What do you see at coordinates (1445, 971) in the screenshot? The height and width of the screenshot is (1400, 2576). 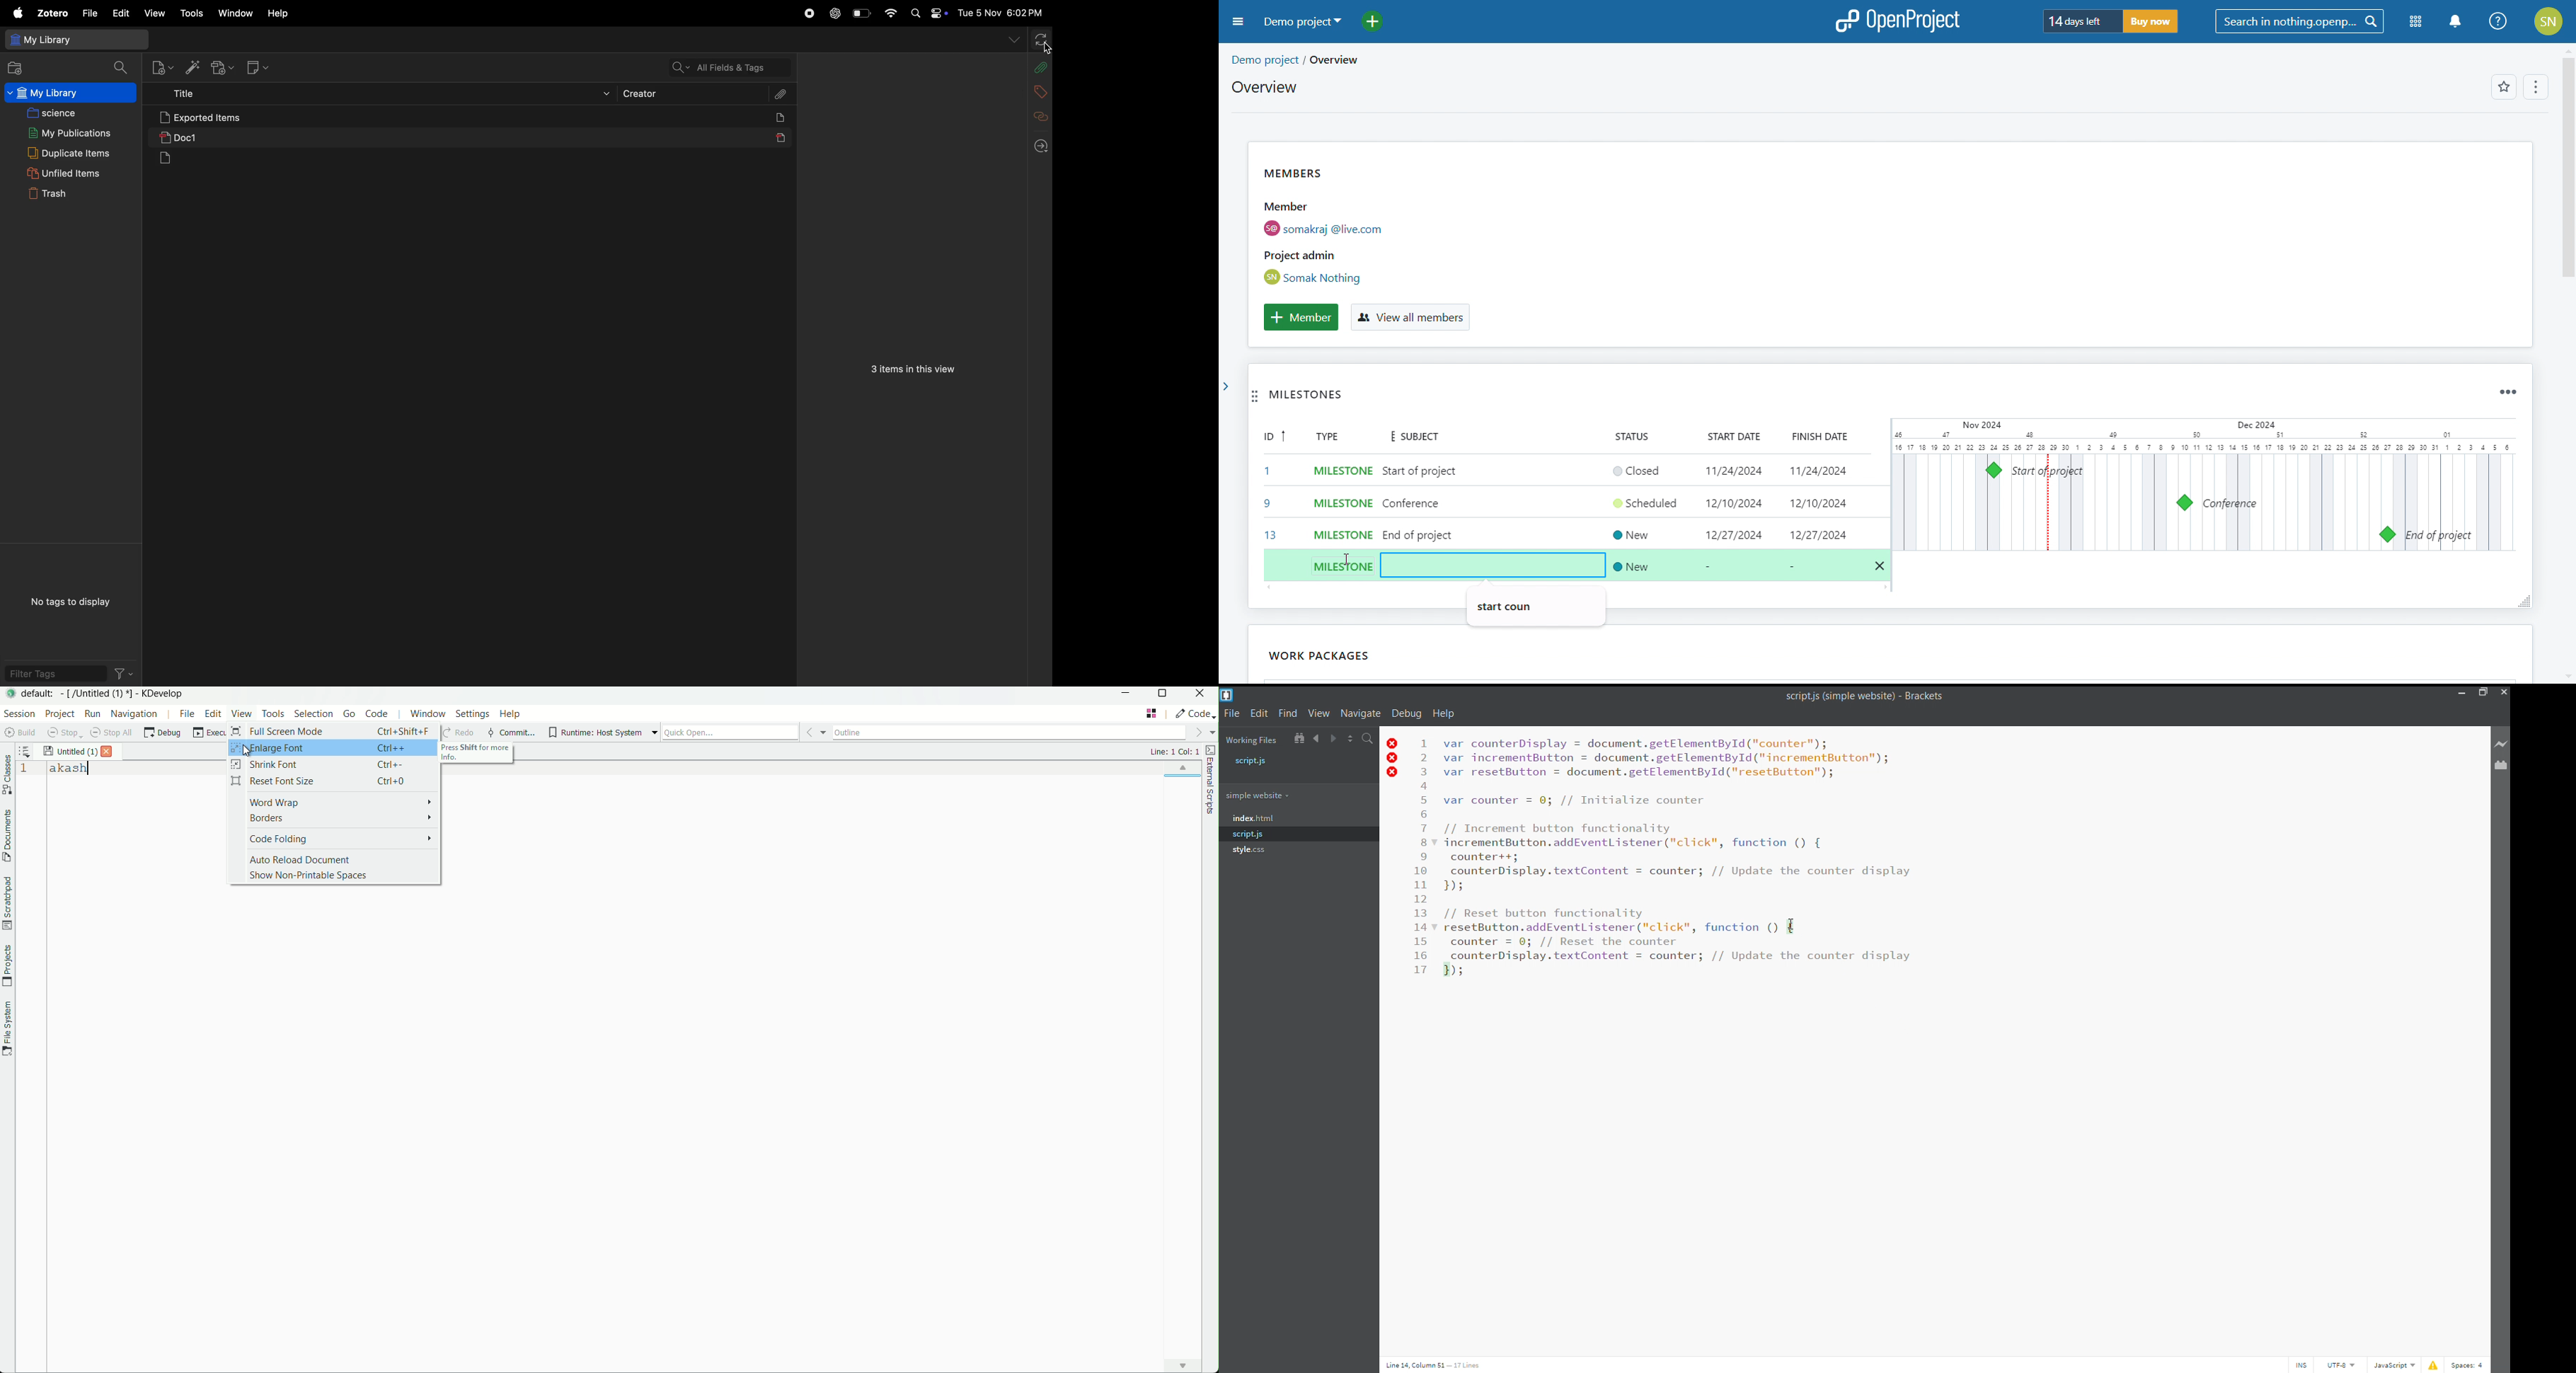 I see `highlighted close brace` at bounding box center [1445, 971].